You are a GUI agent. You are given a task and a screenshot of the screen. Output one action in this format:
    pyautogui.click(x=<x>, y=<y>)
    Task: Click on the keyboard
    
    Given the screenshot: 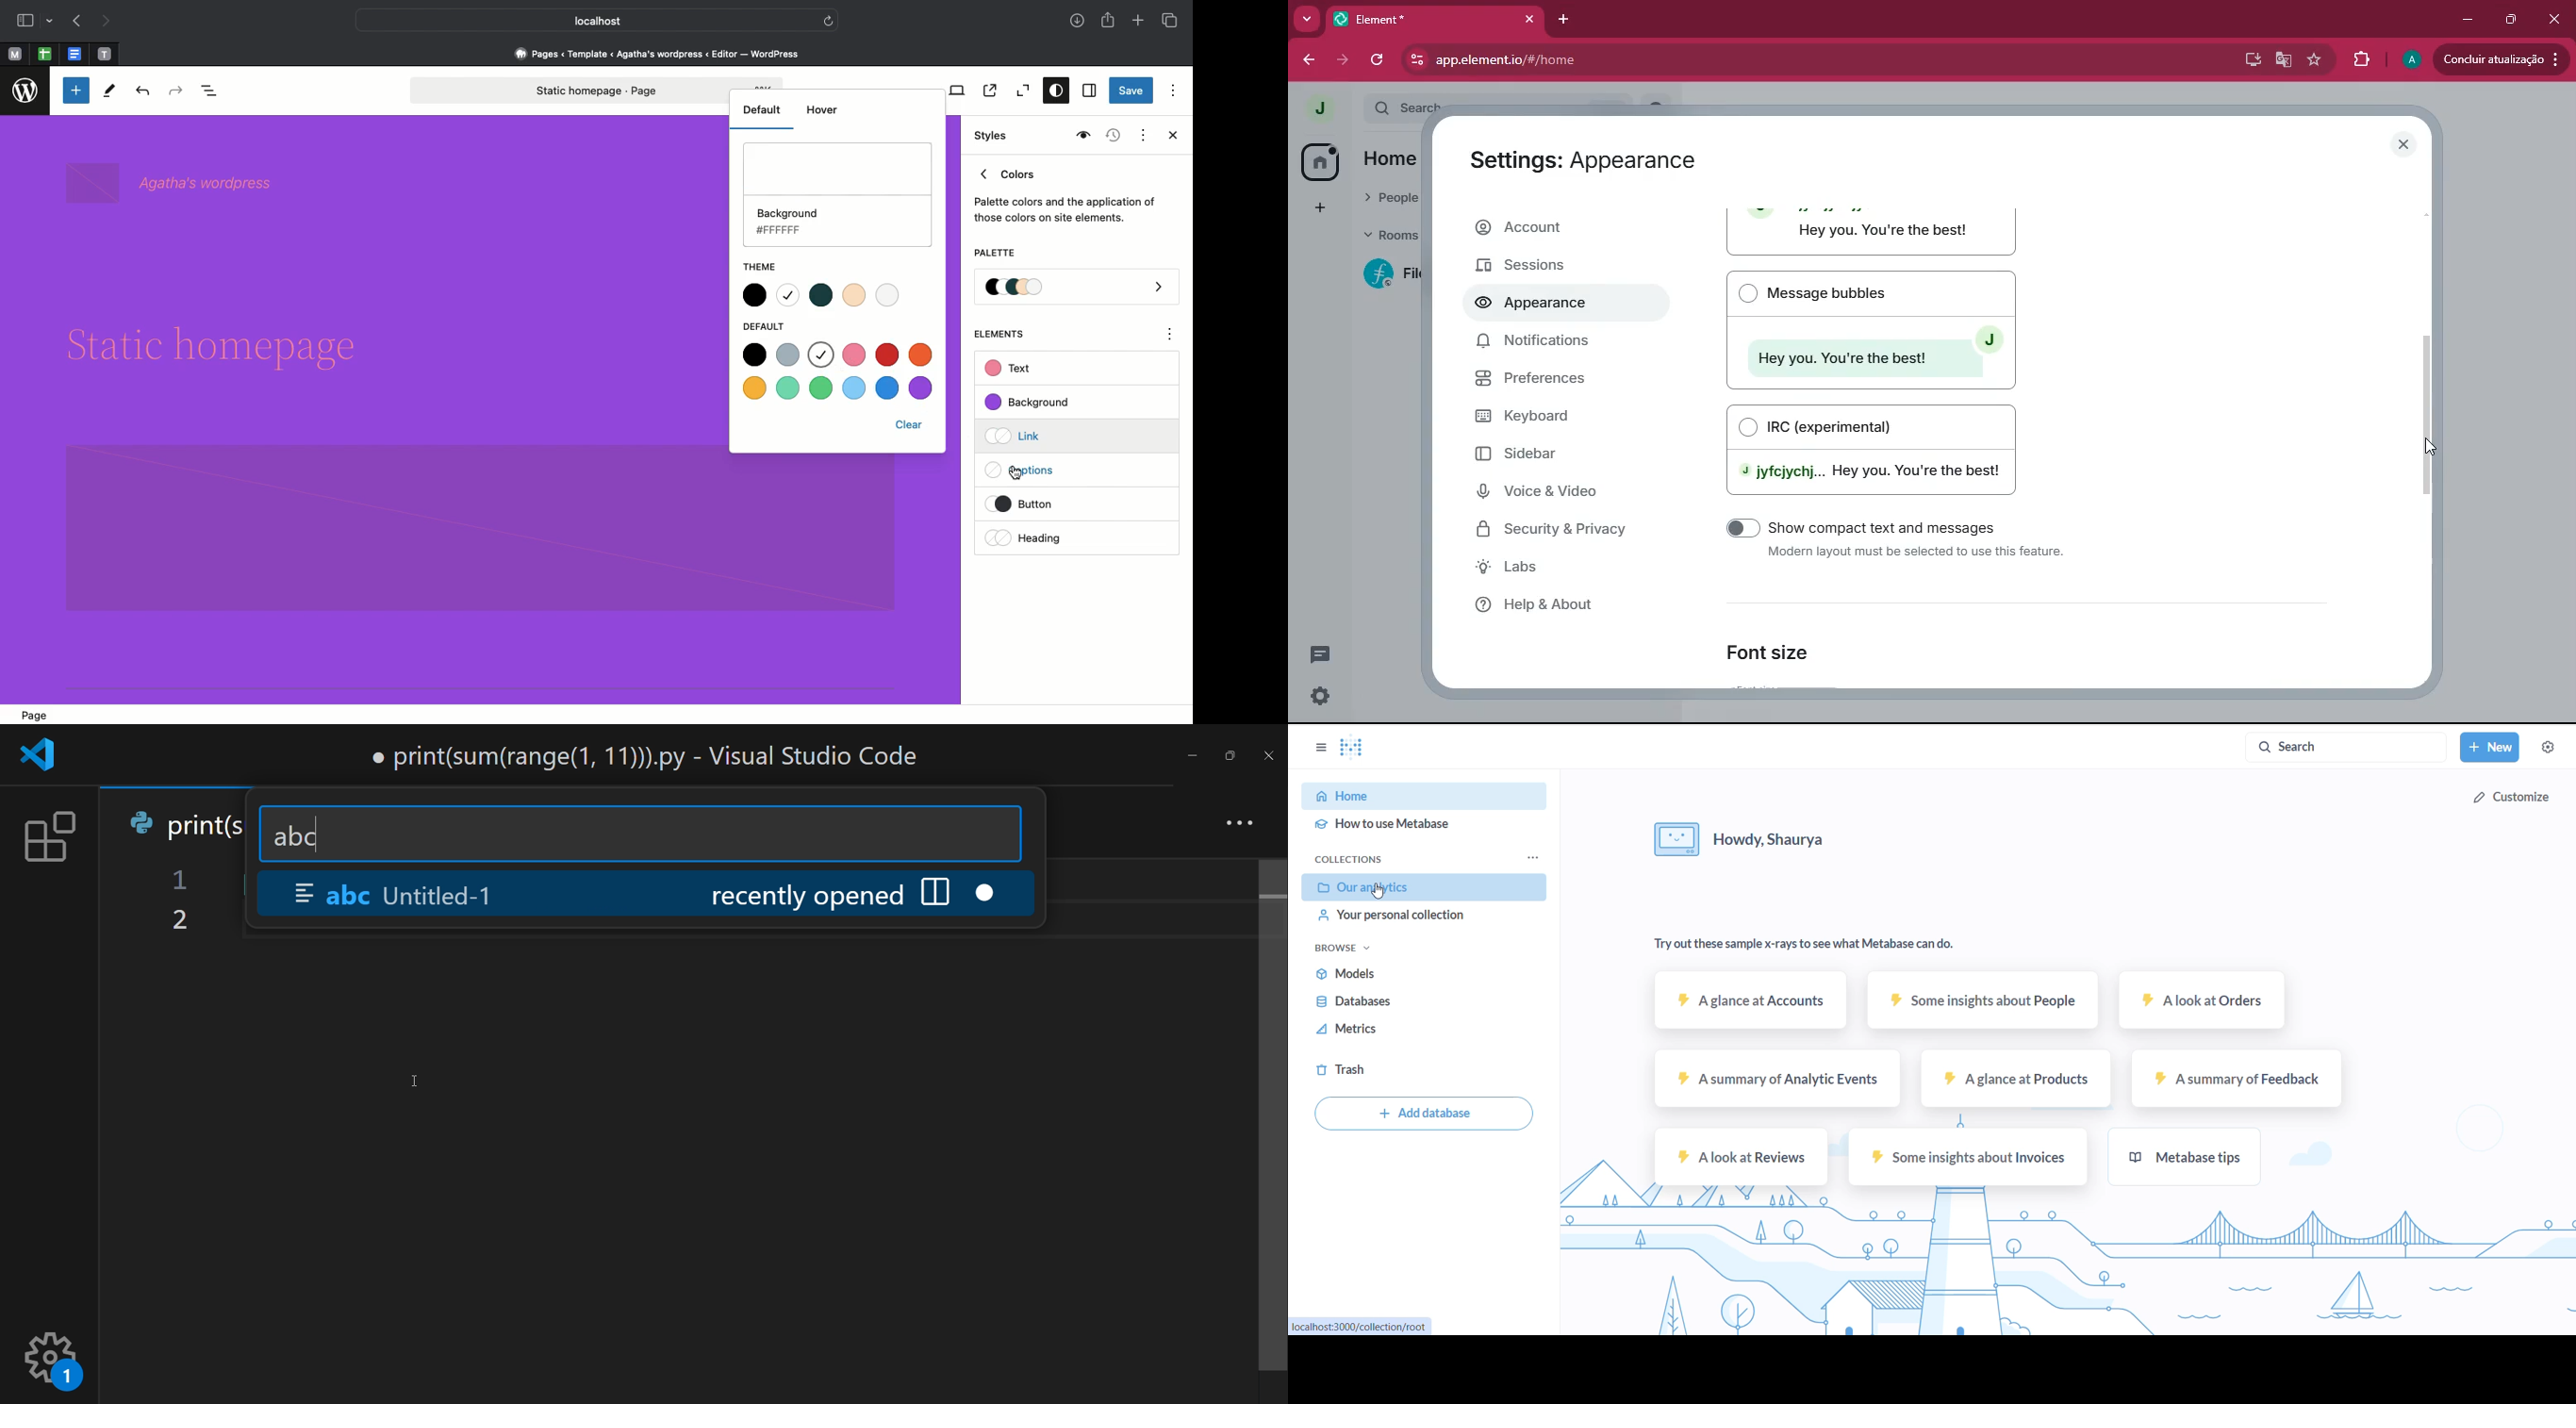 What is the action you would take?
    pyautogui.click(x=1555, y=418)
    